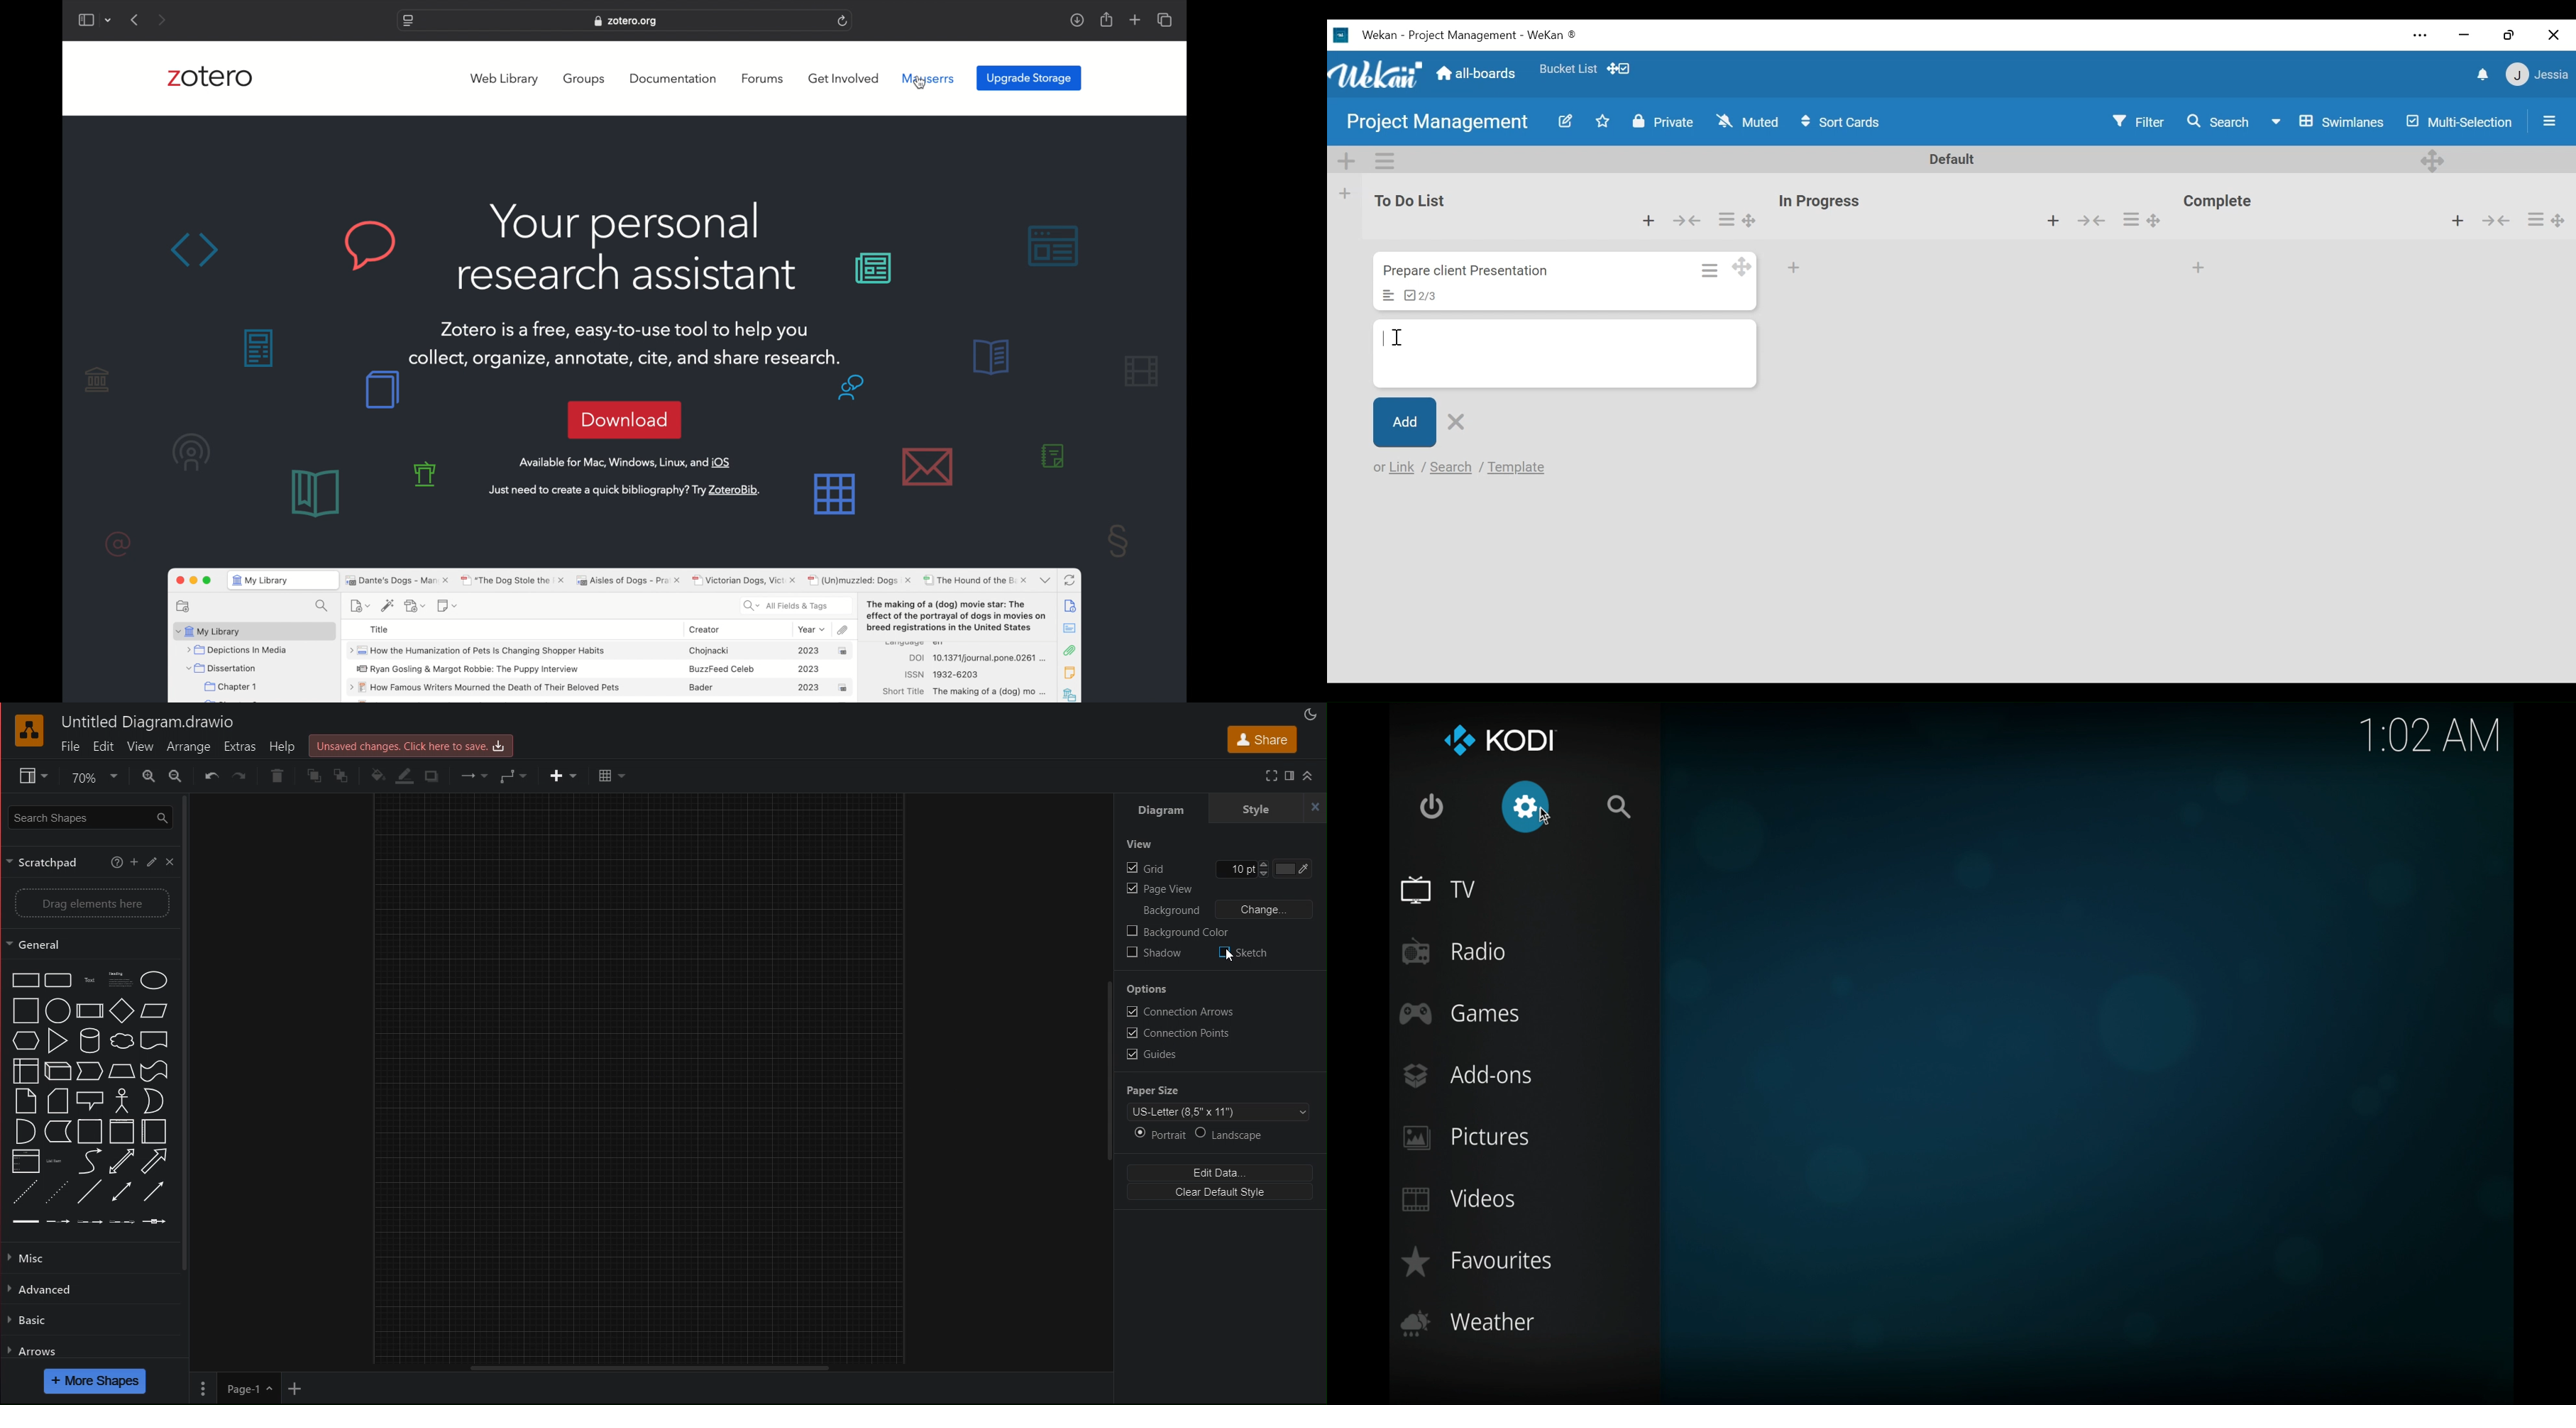  What do you see at coordinates (1459, 1013) in the screenshot?
I see `games` at bounding box center [1459, 1013].